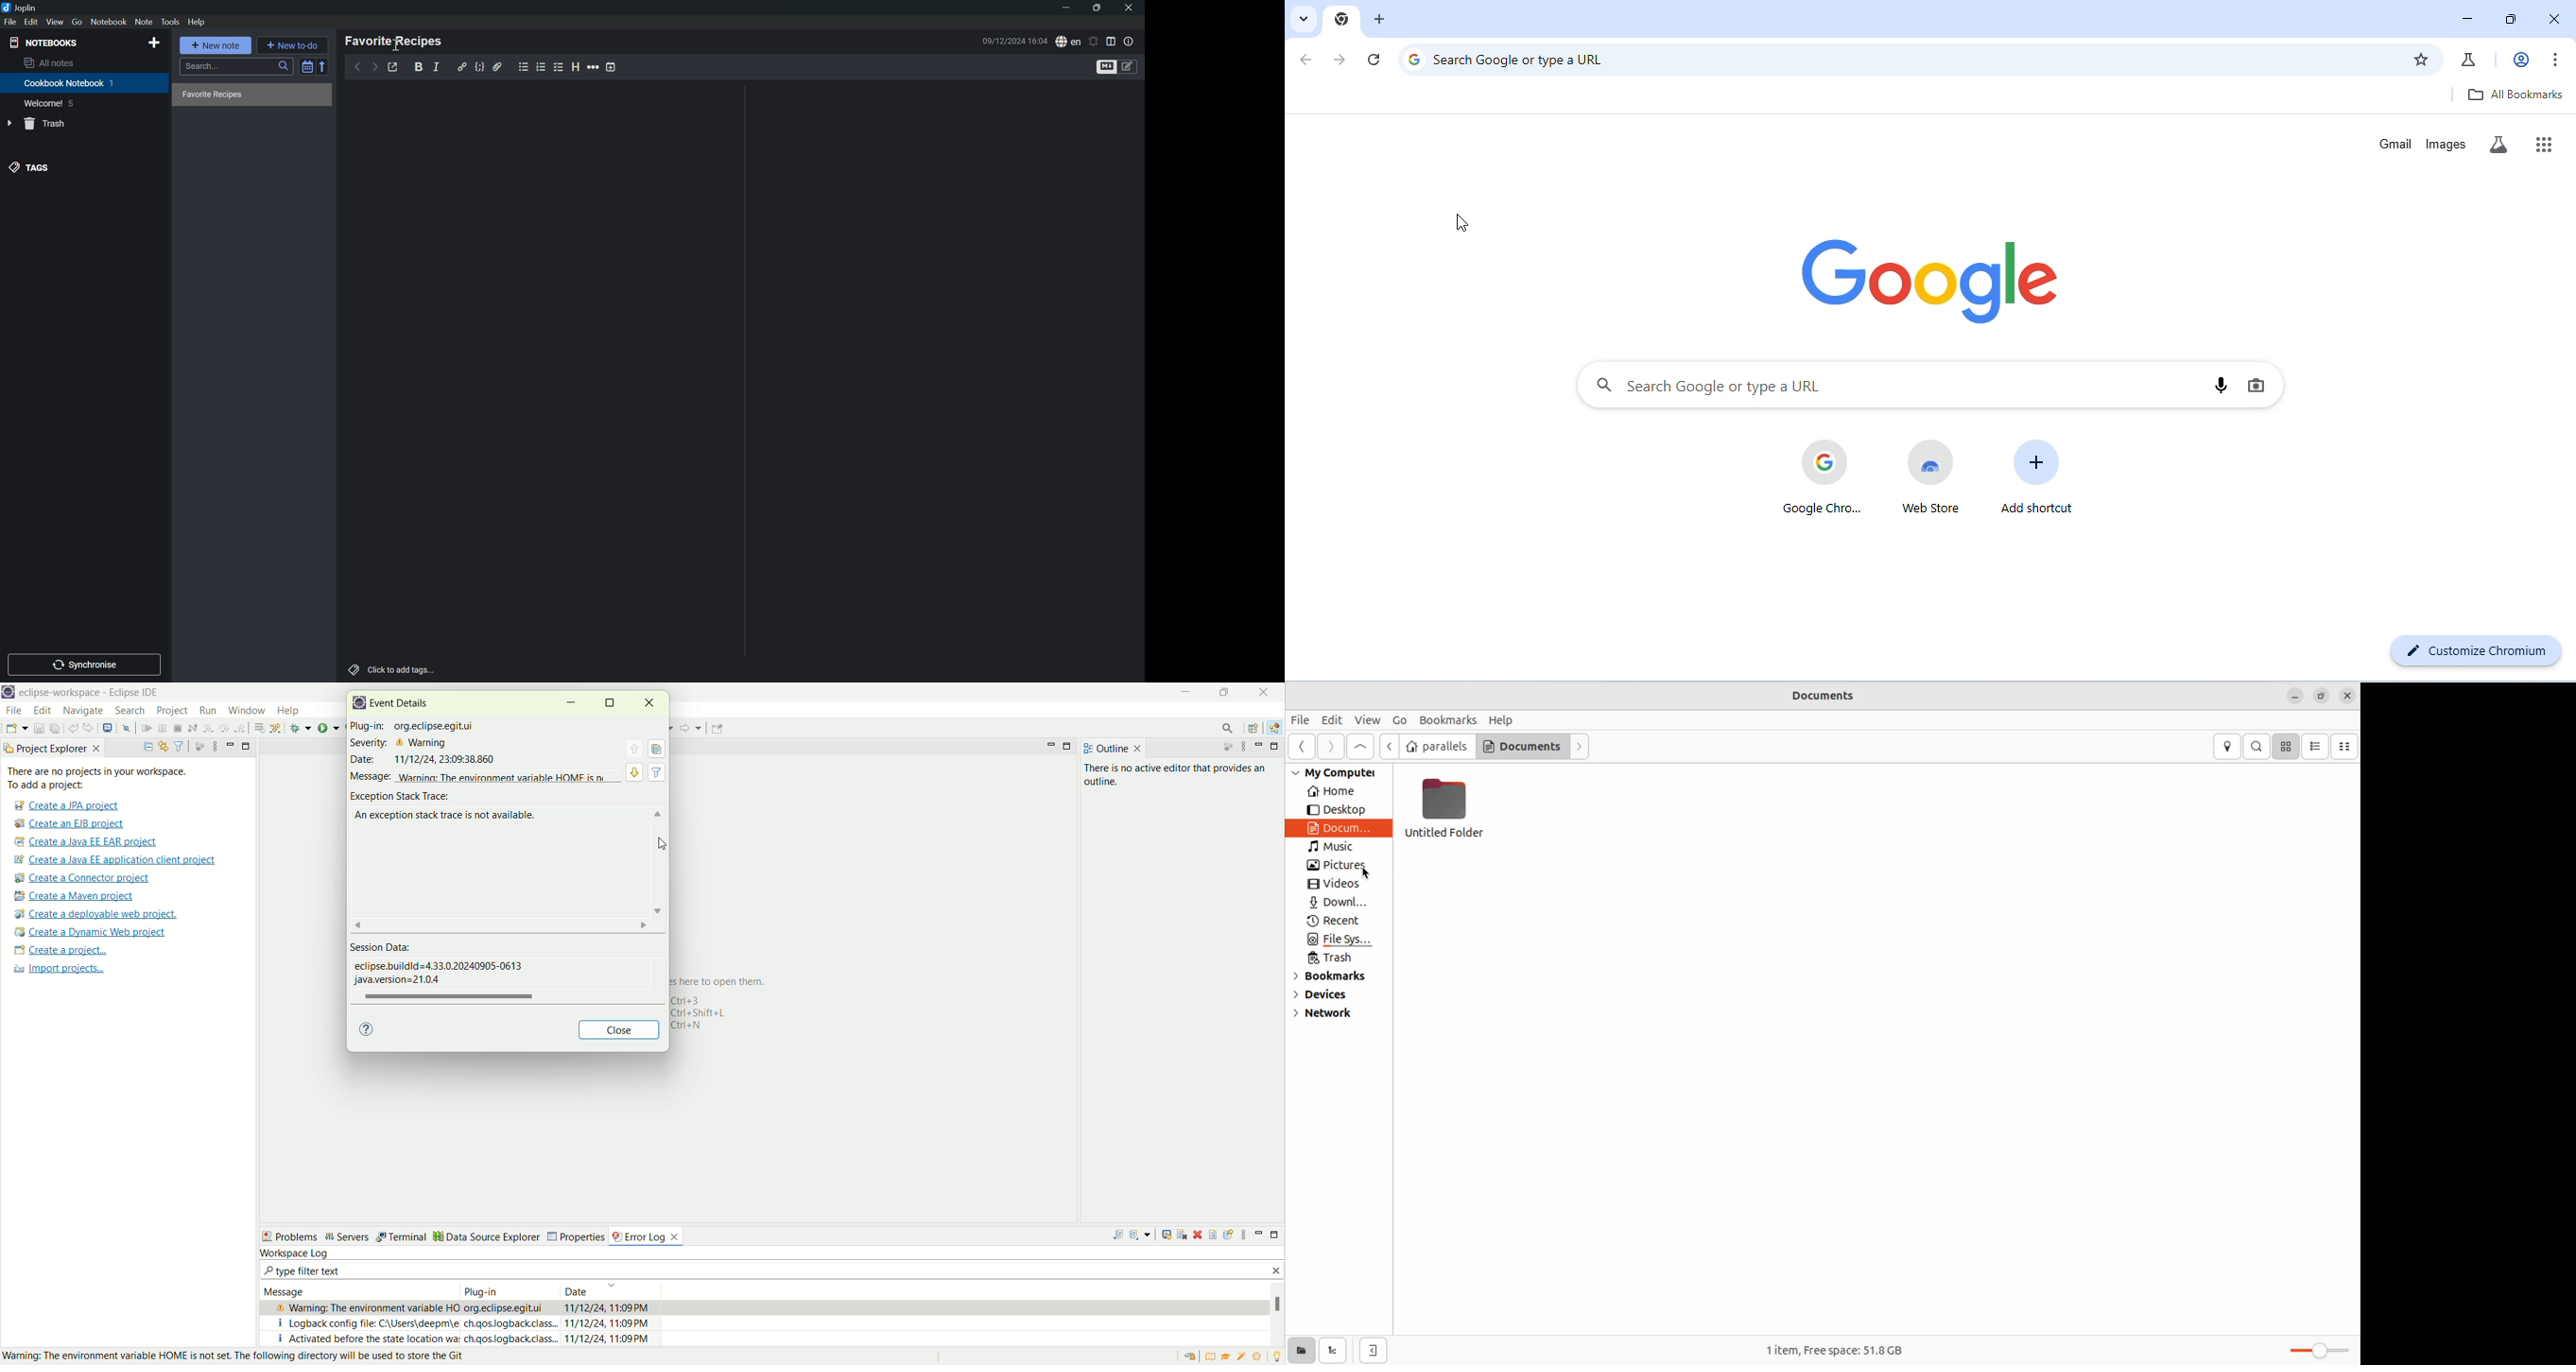  Describe the element at coordinates (420, 65) in the screenshot. I see `Bold` at that location.